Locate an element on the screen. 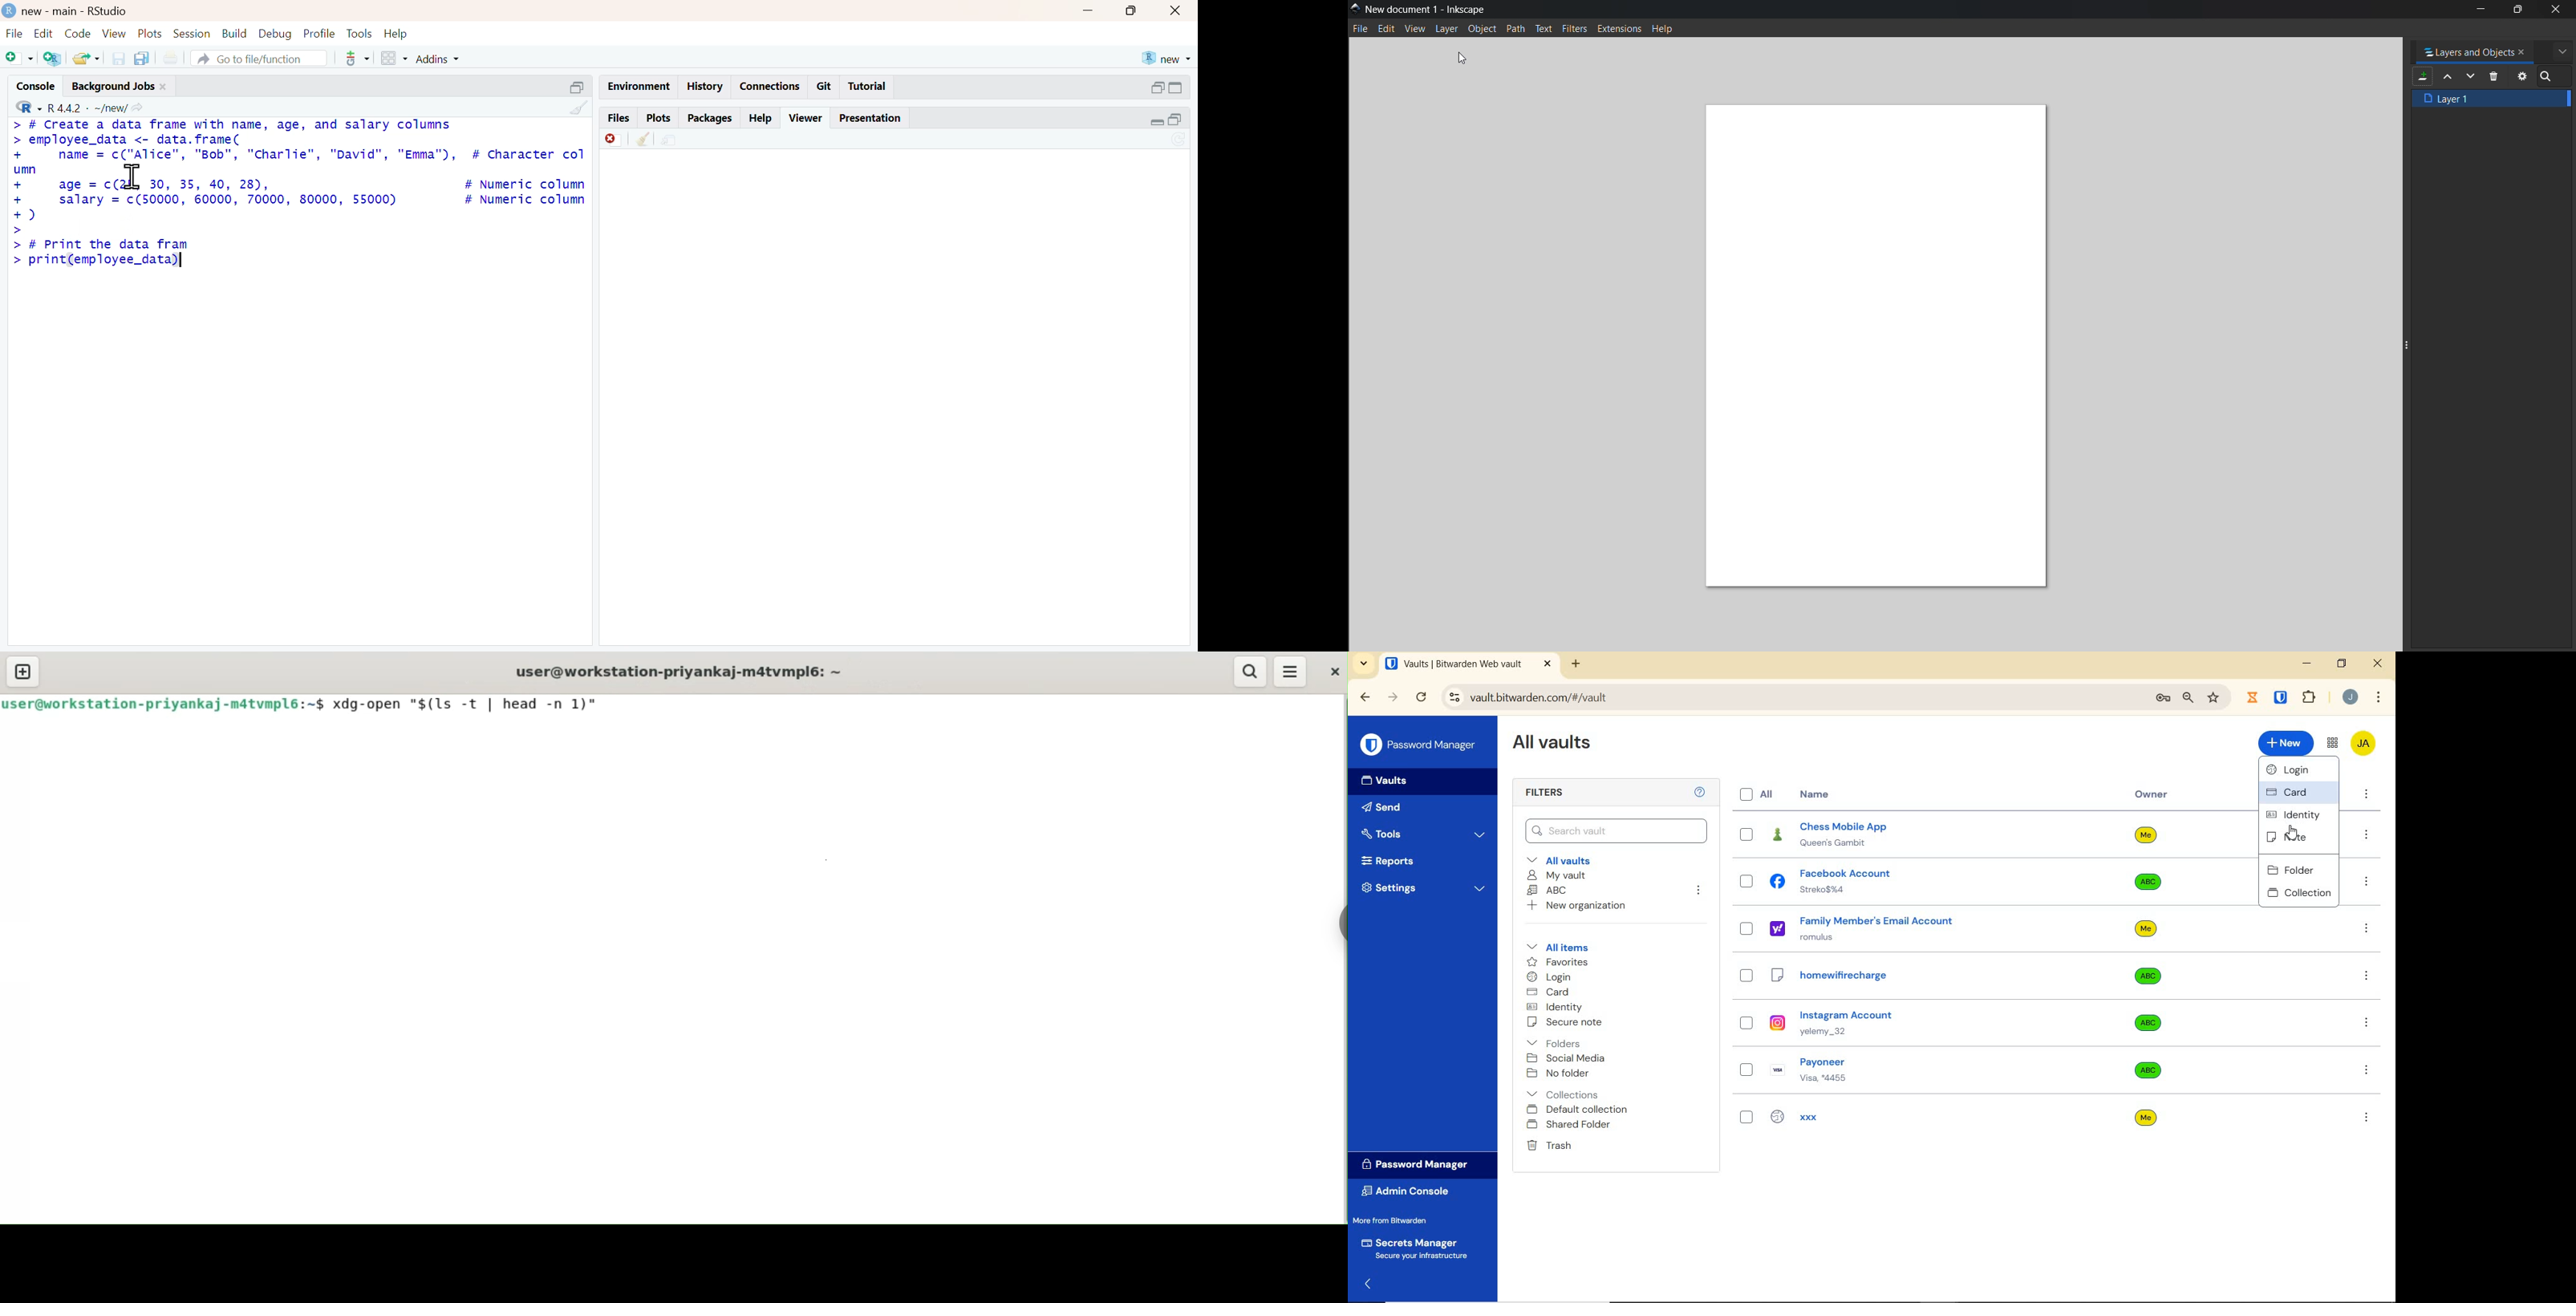  minimize is located at coordinates (578, 84).